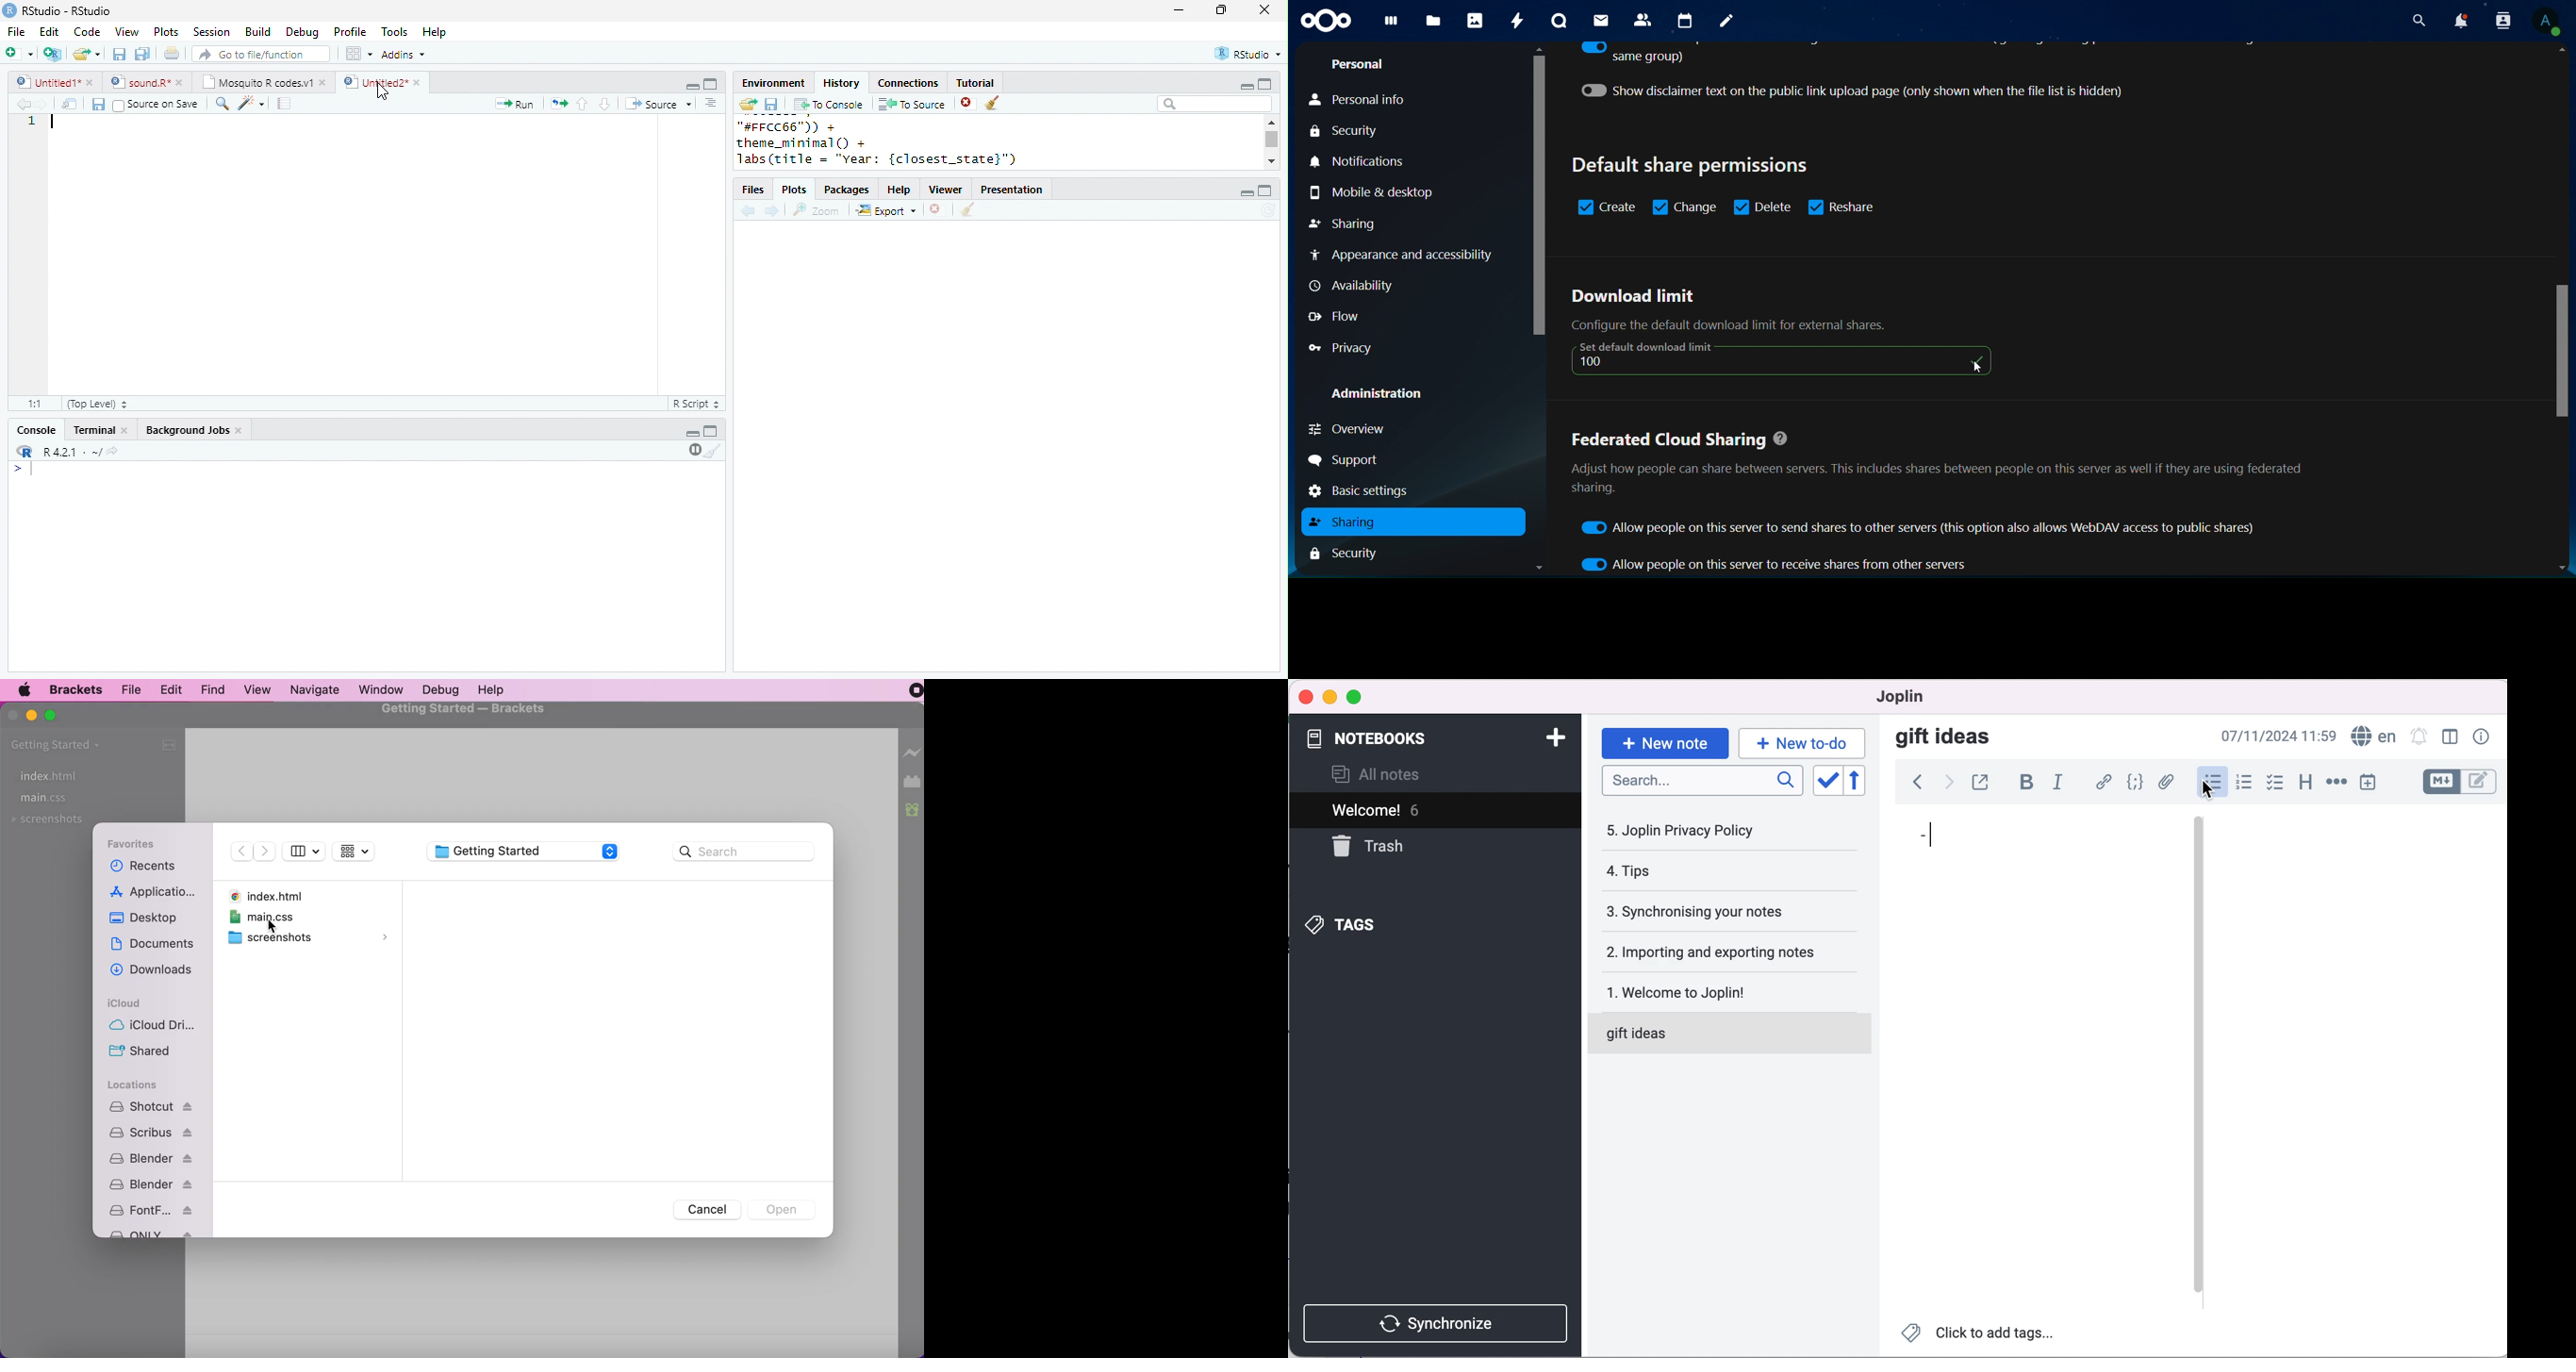  What do you see at coordinates (1268, 210) in the screenshot?
I see `refresh` at bounding box center [1268, 210].